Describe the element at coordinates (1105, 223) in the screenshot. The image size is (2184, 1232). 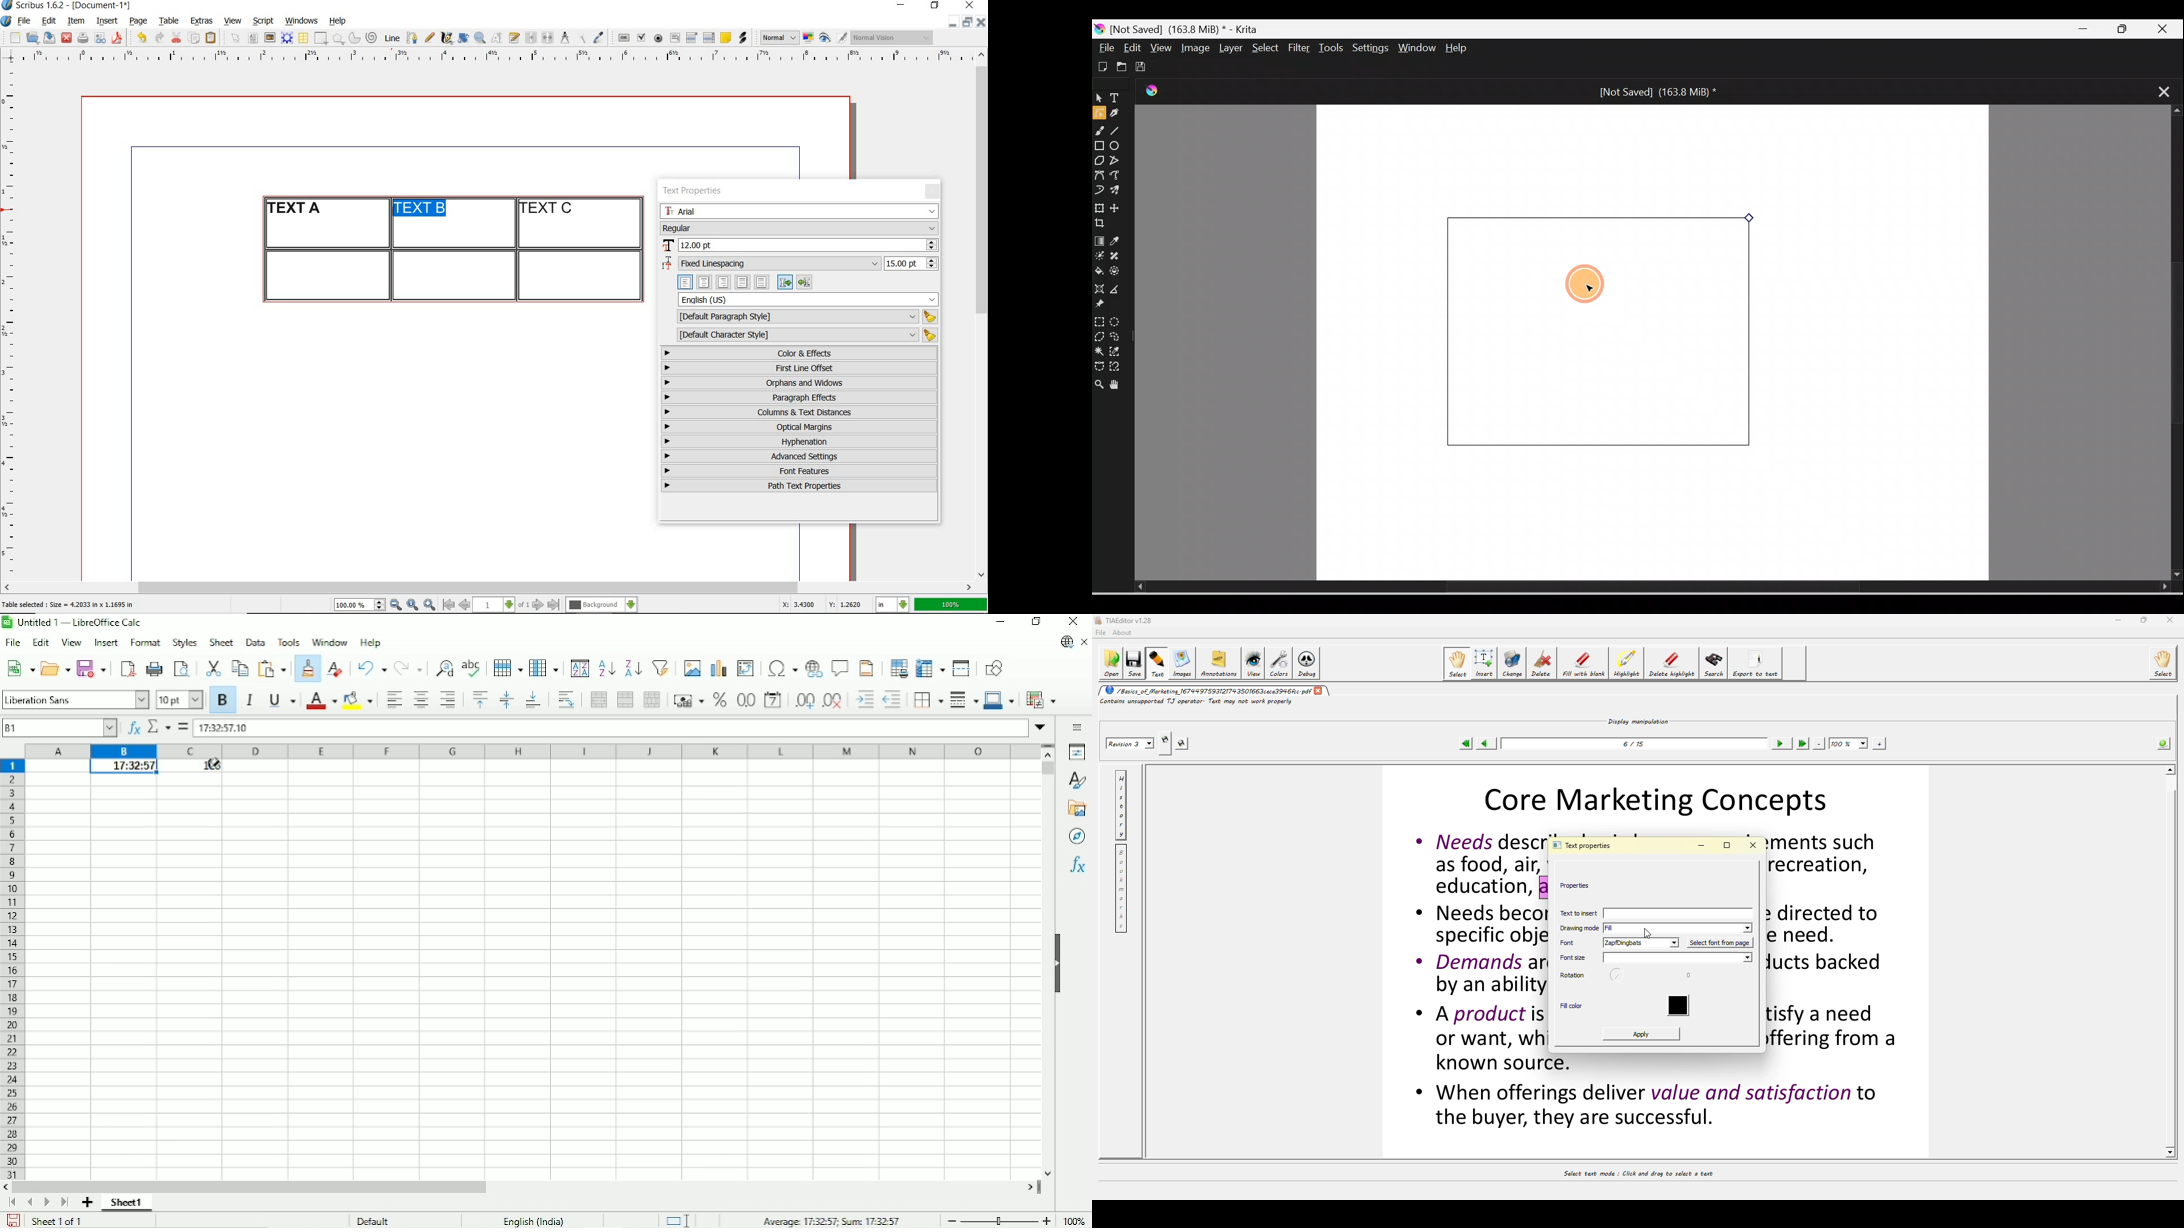
I see `Crop an image` at that location.